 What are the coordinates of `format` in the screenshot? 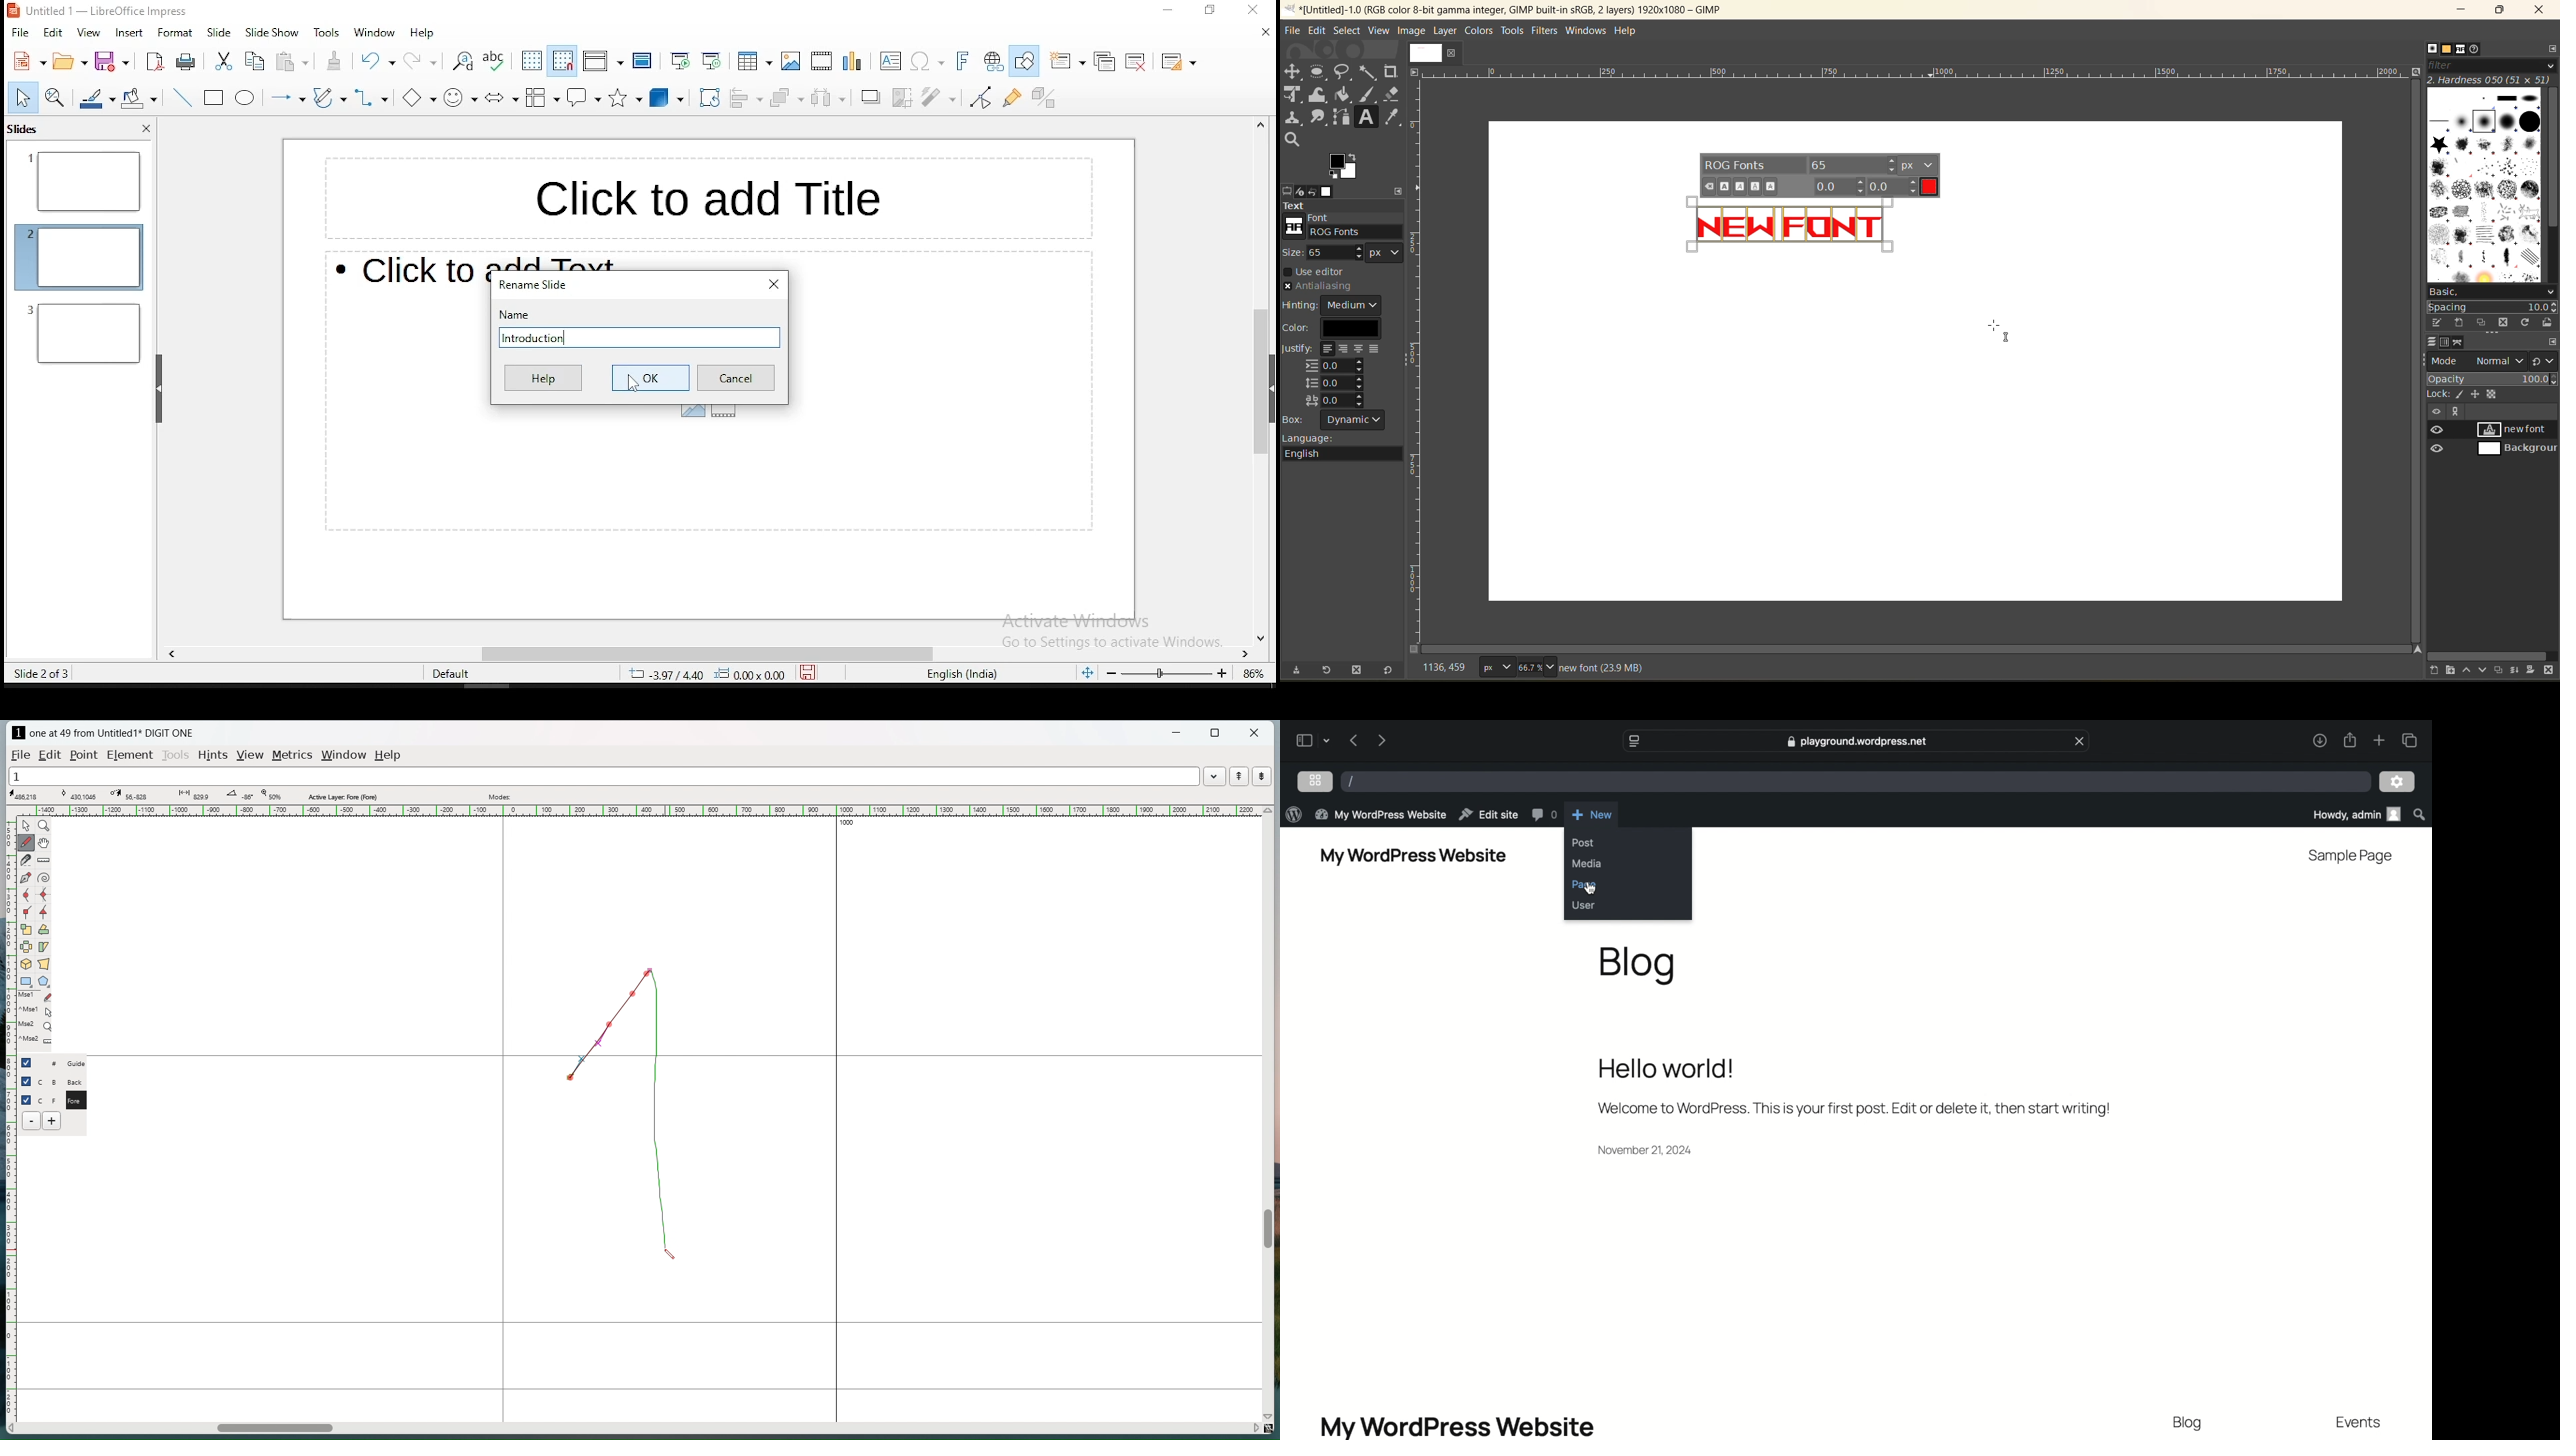 It's located at (176, 32).